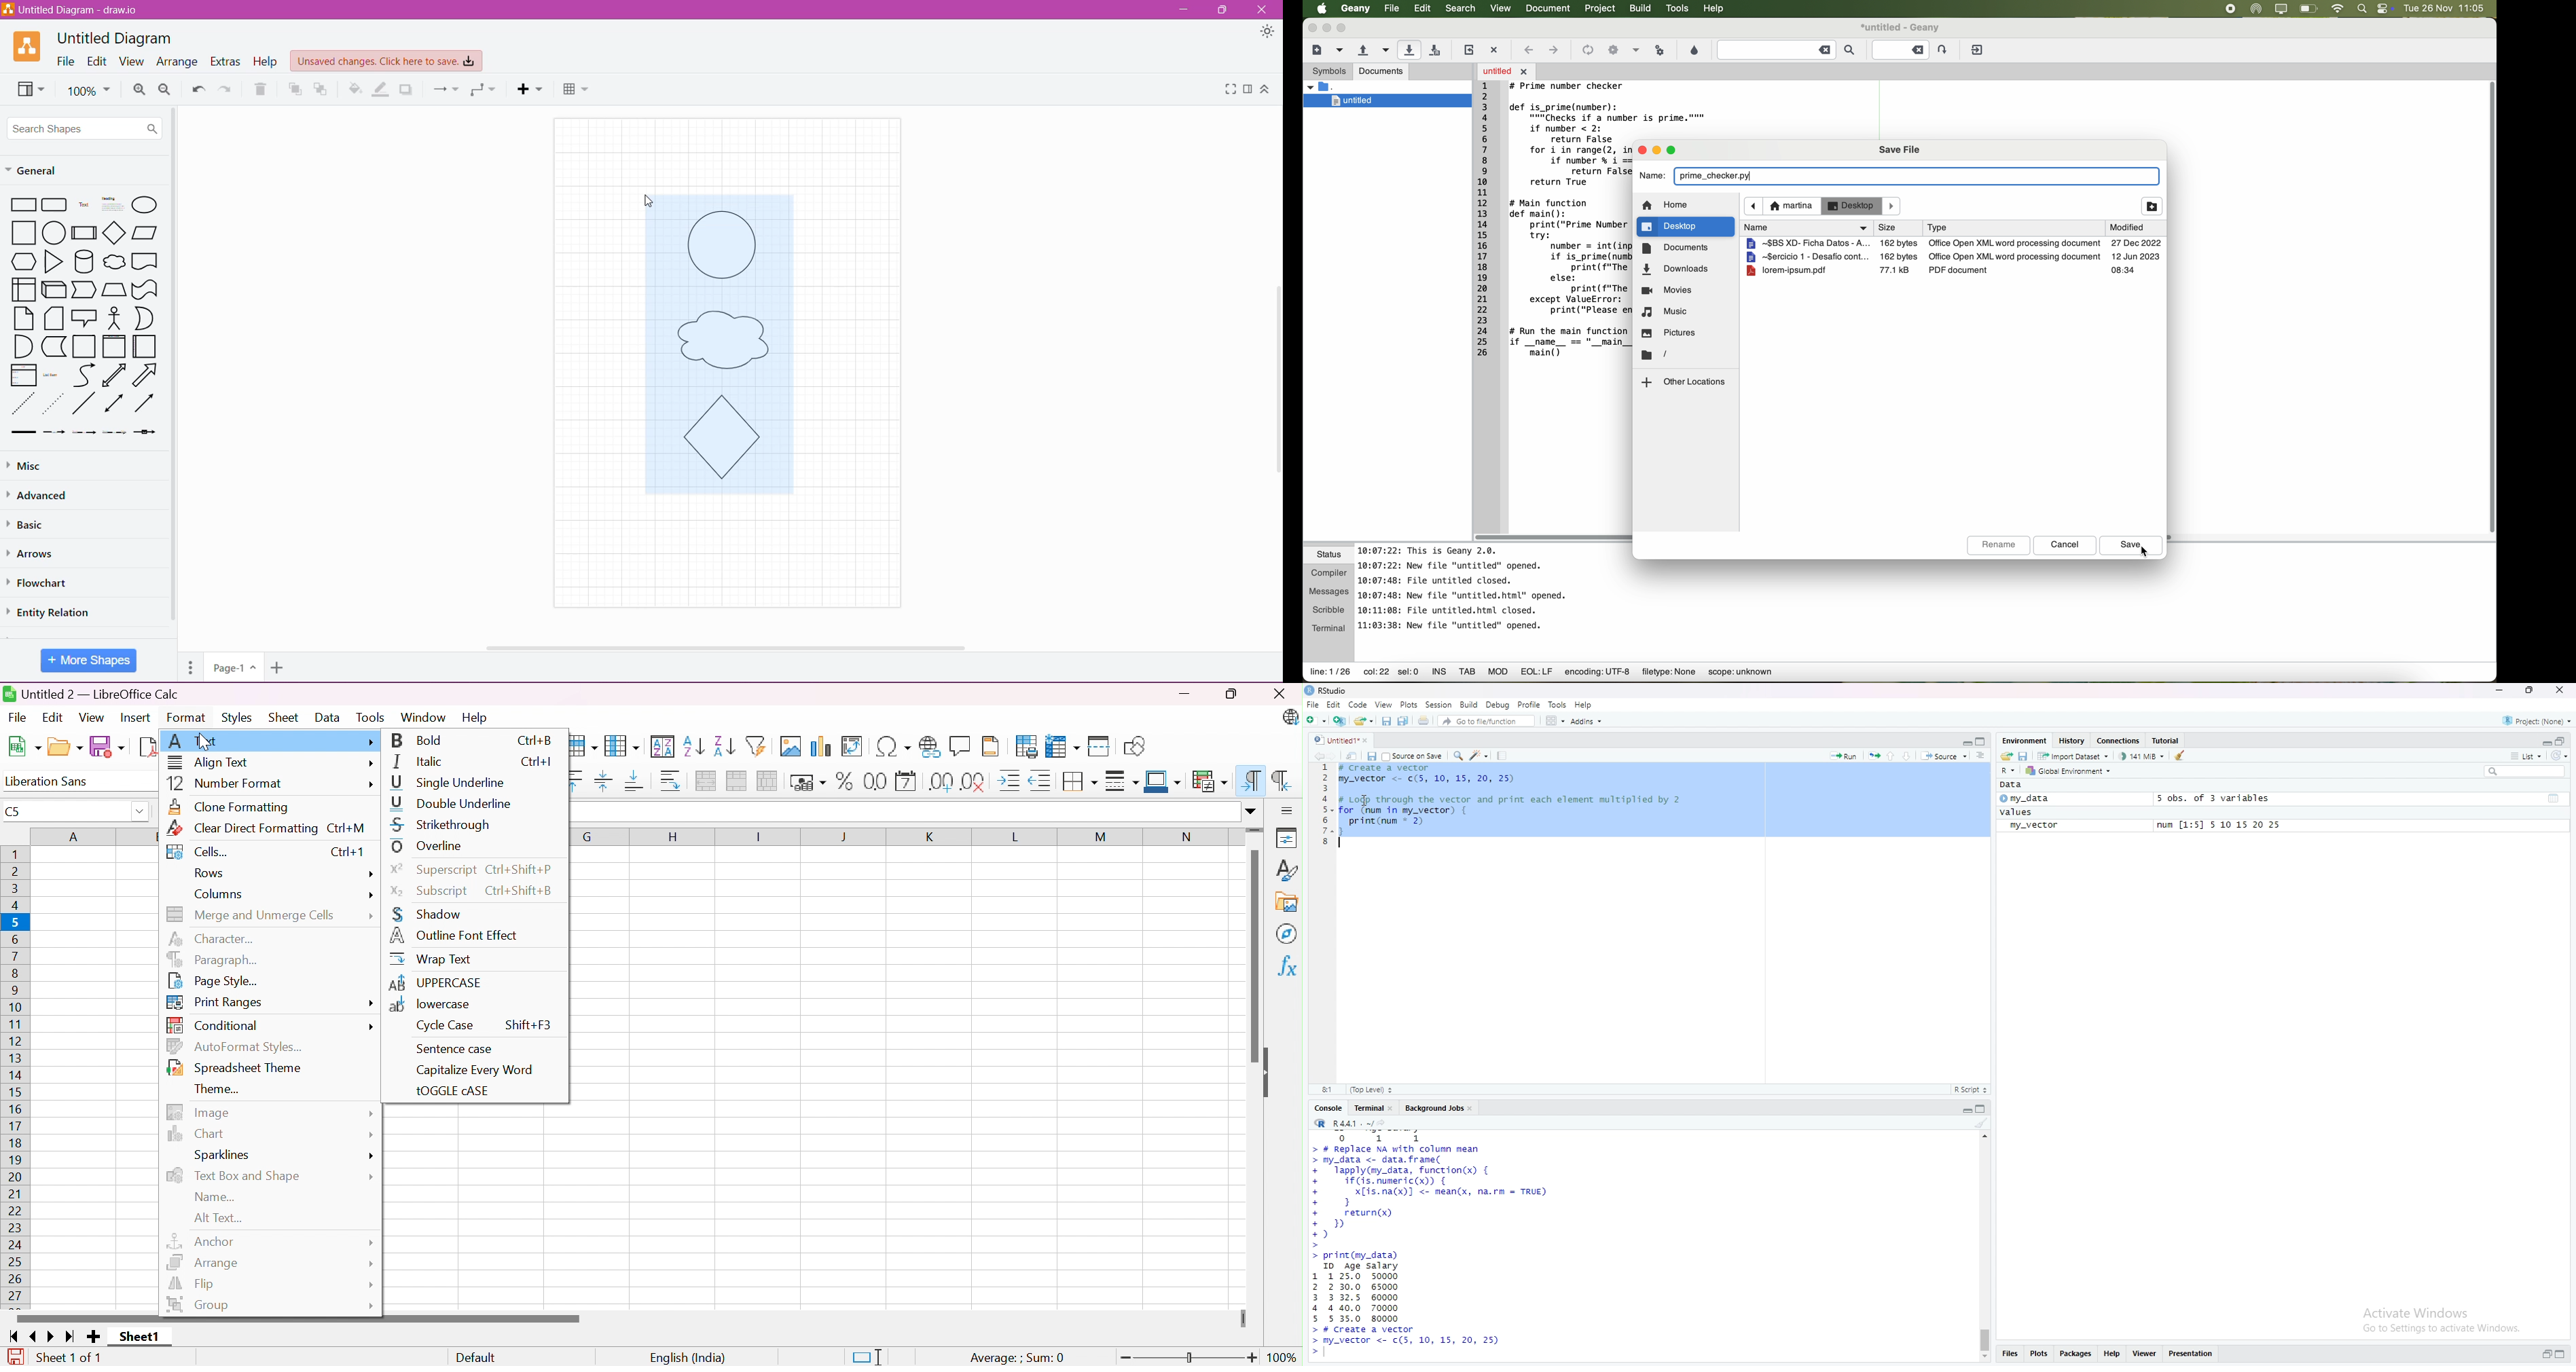 The image size is (2576, 1372). I want to click on print current file, so click(1424, 721).